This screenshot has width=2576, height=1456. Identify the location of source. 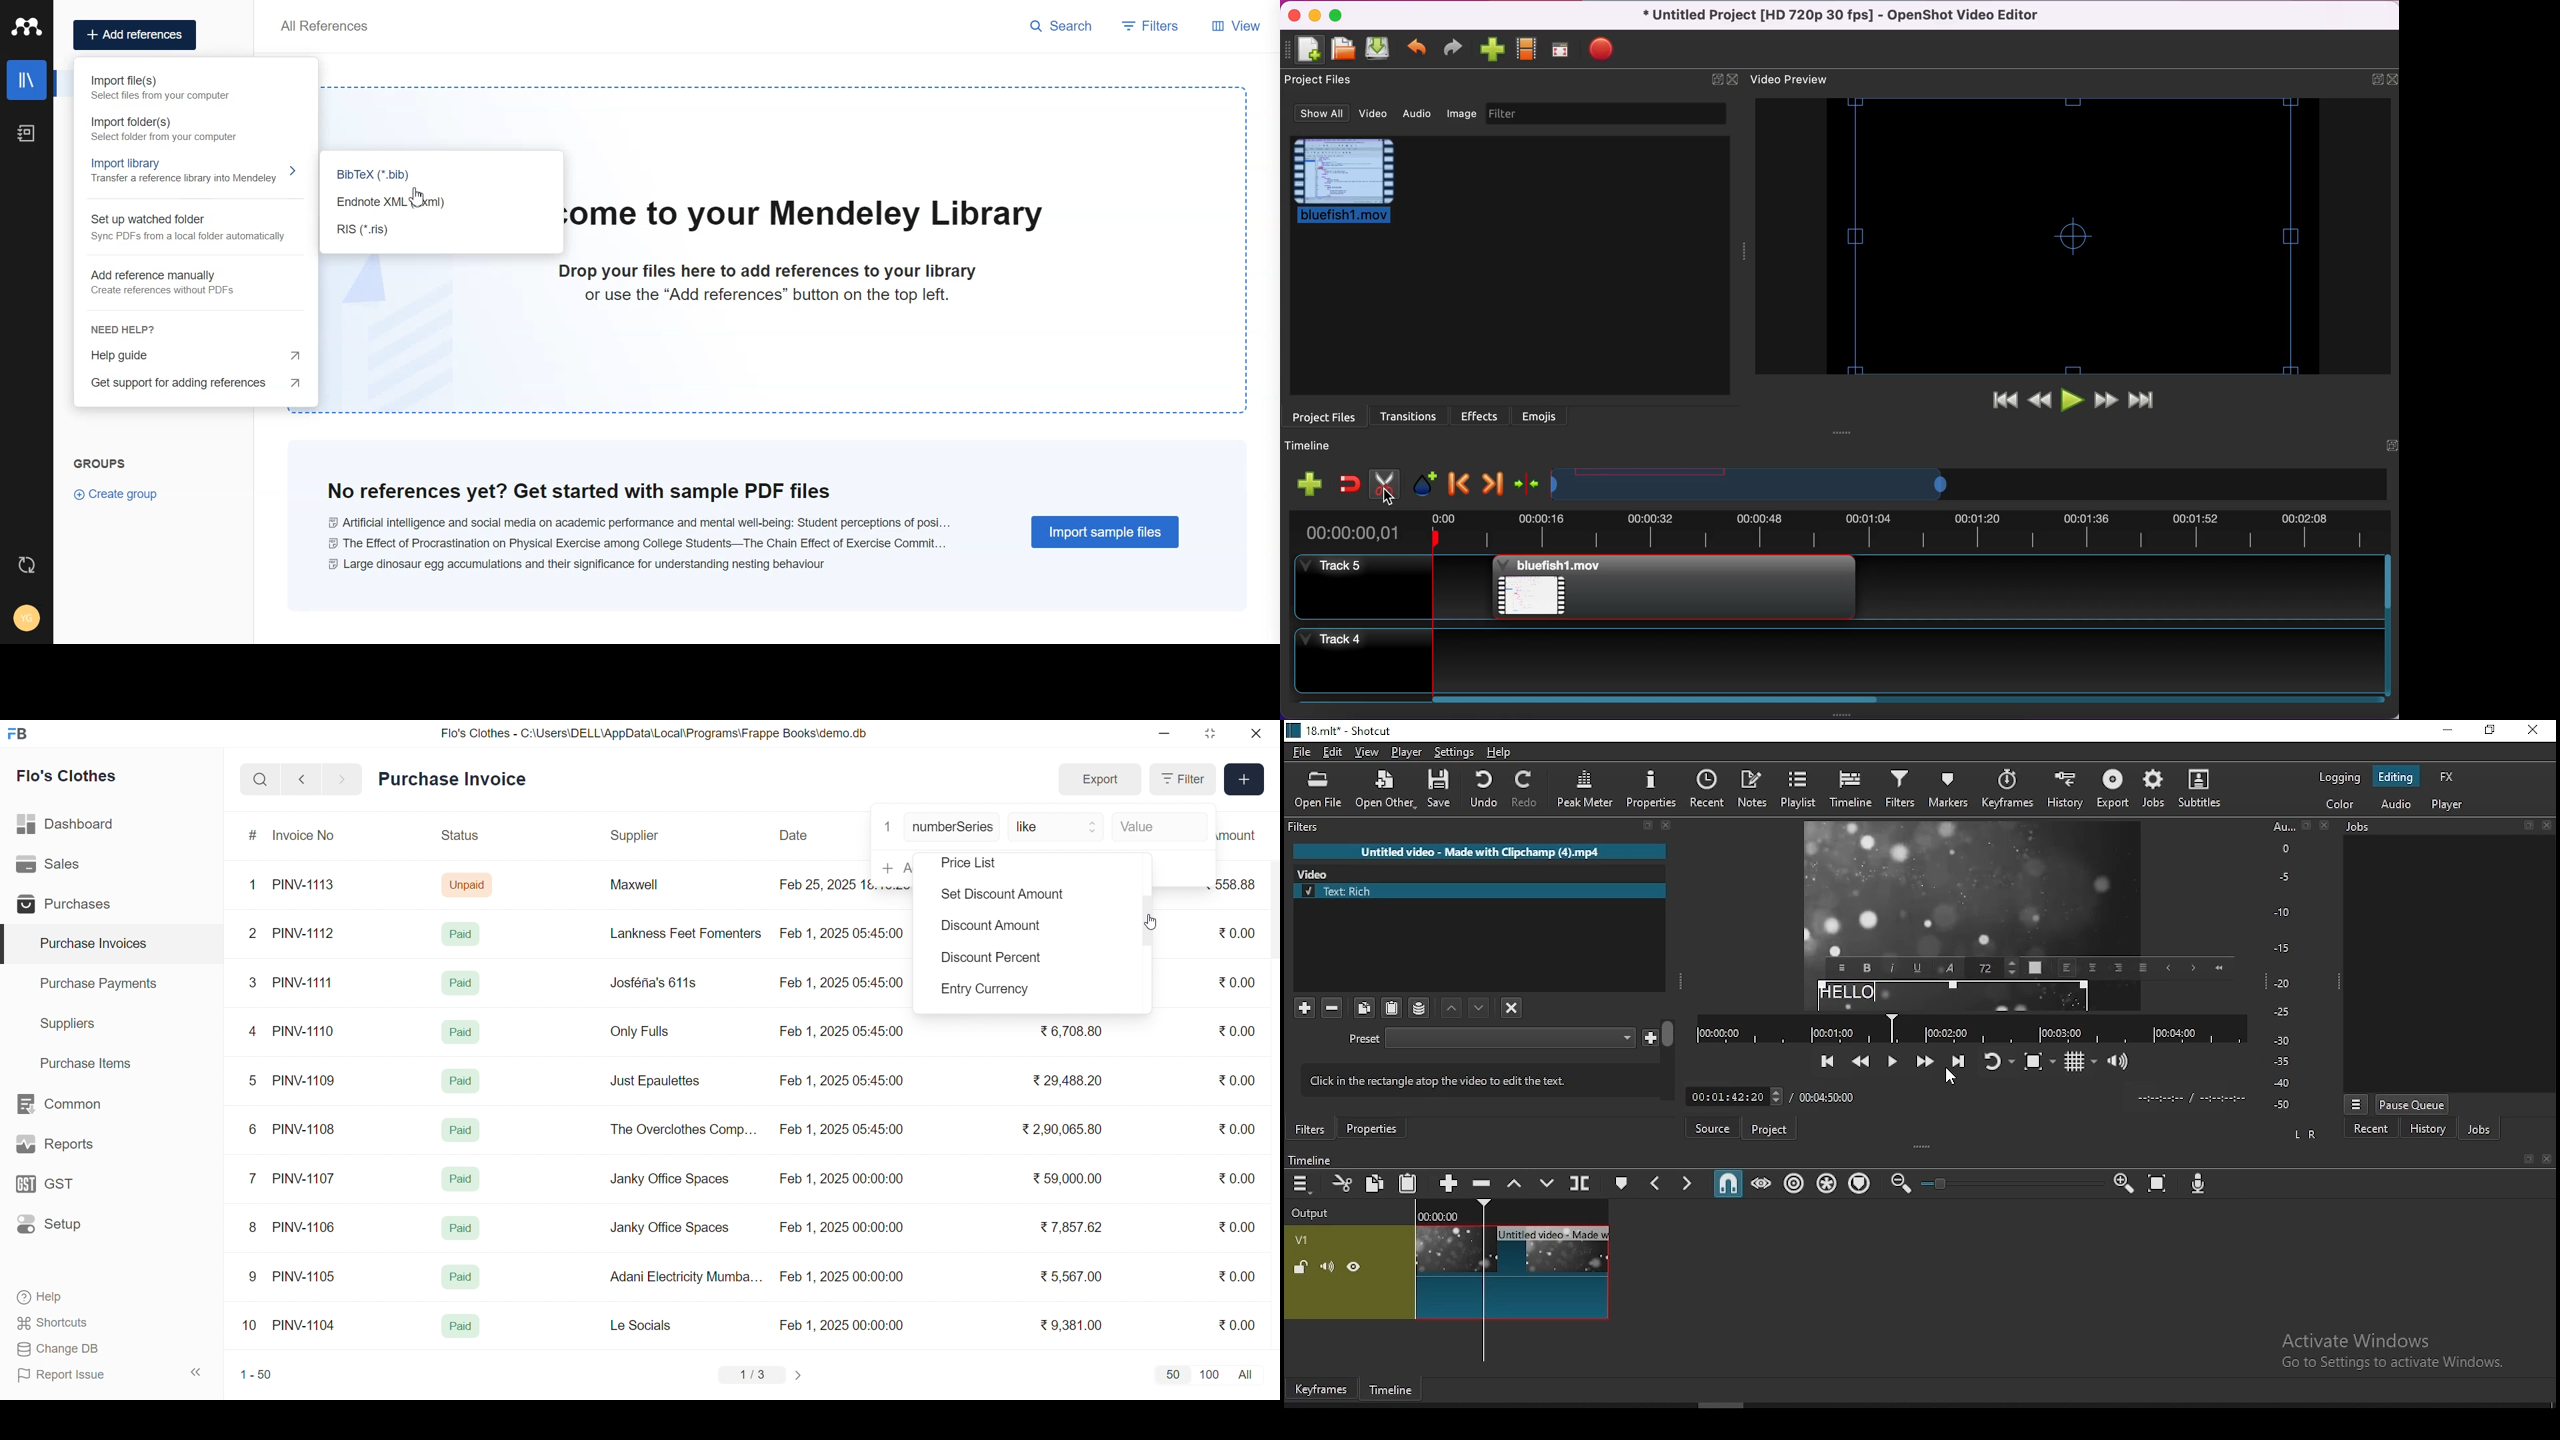
(1711, 1127).